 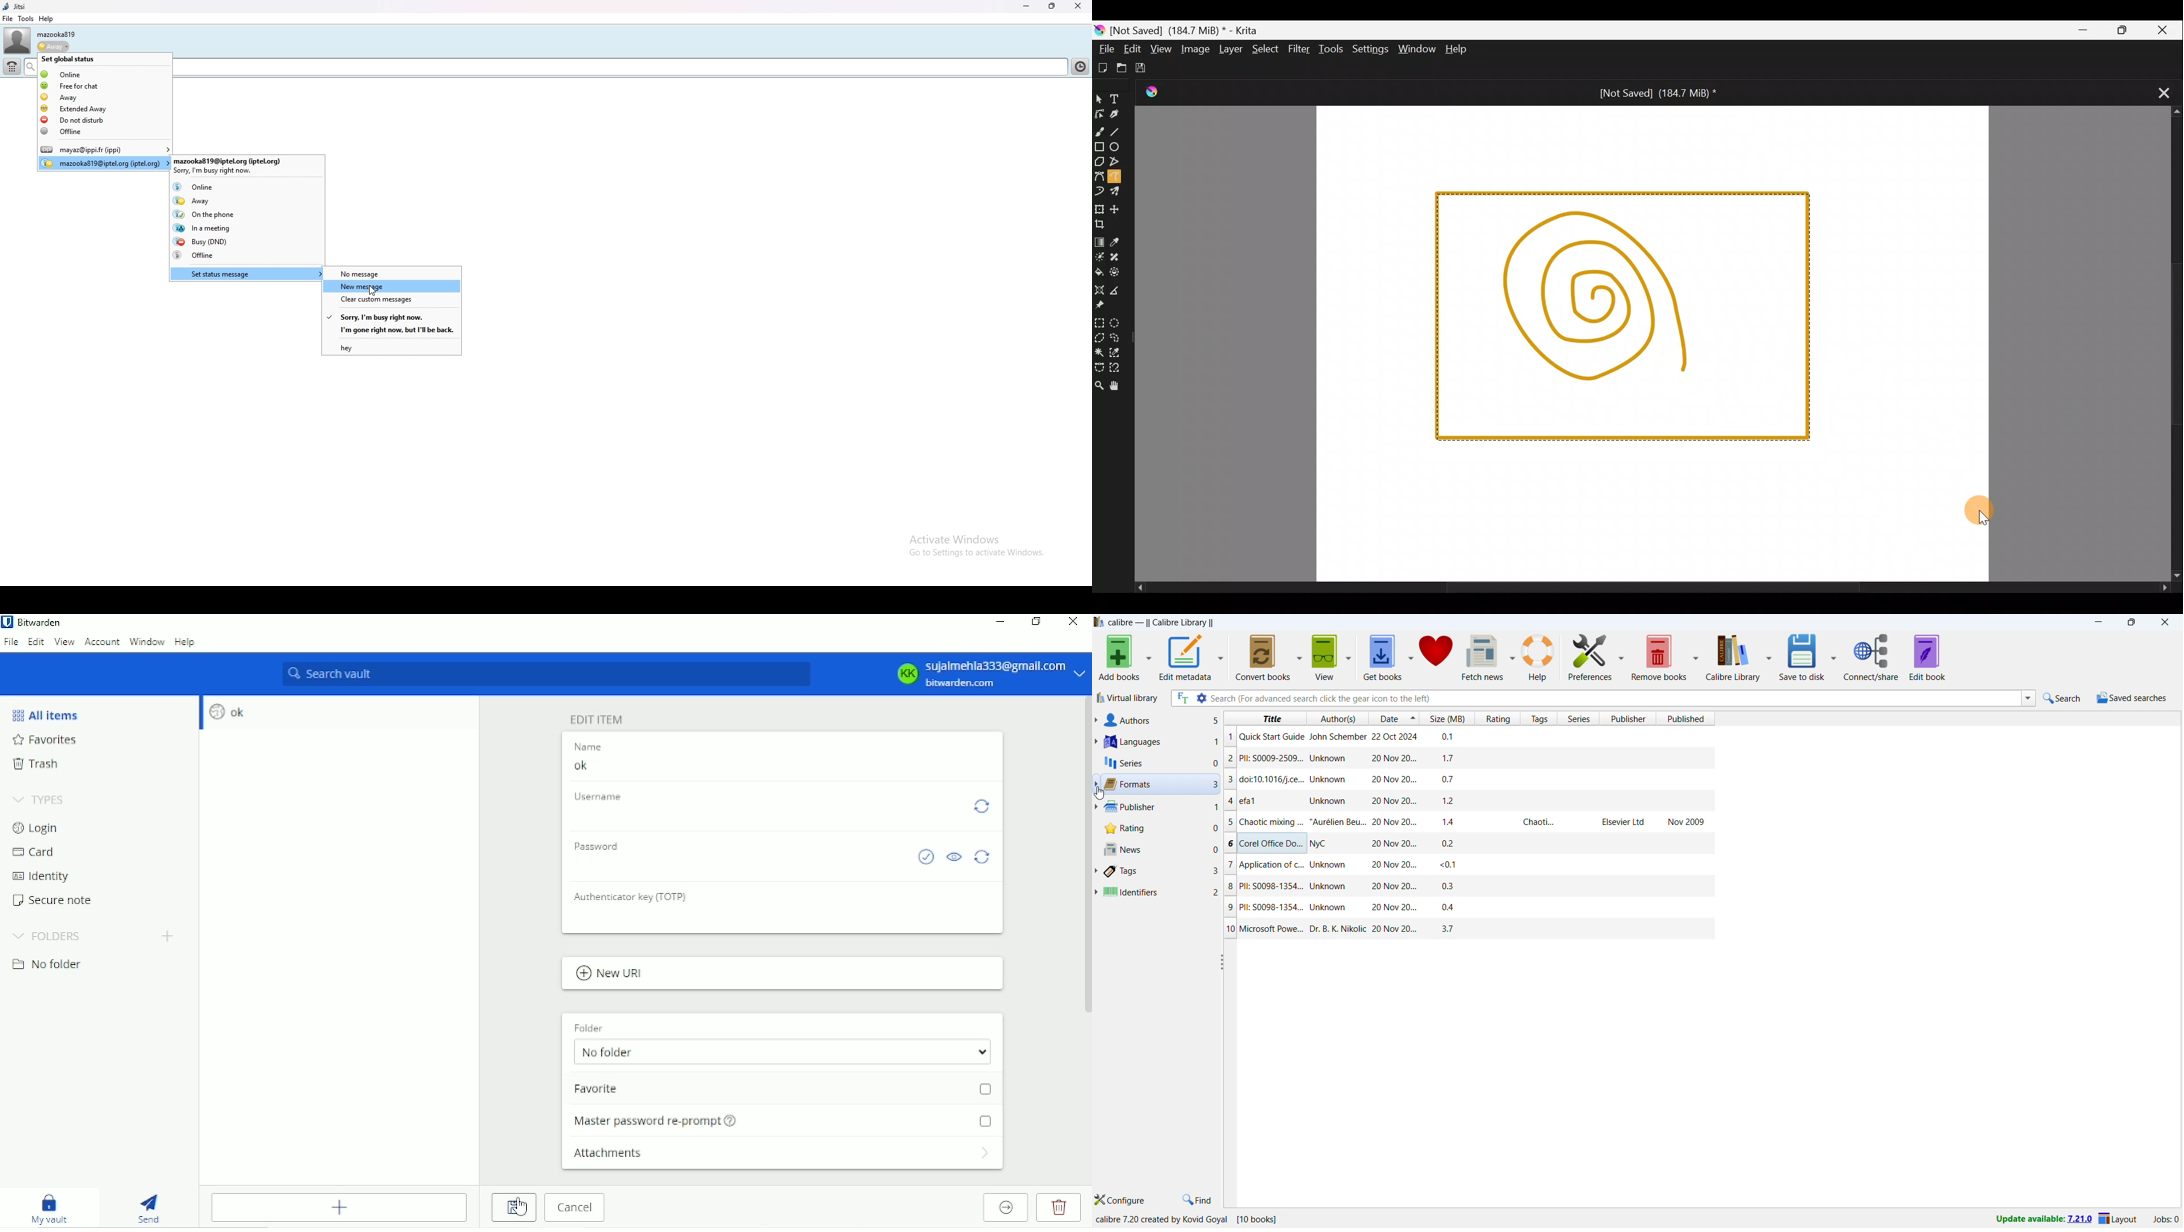 What do you see at coordinates (2064, 698) in the screenshot?
I see `do a quick search` at bounding box center [2064, 698].